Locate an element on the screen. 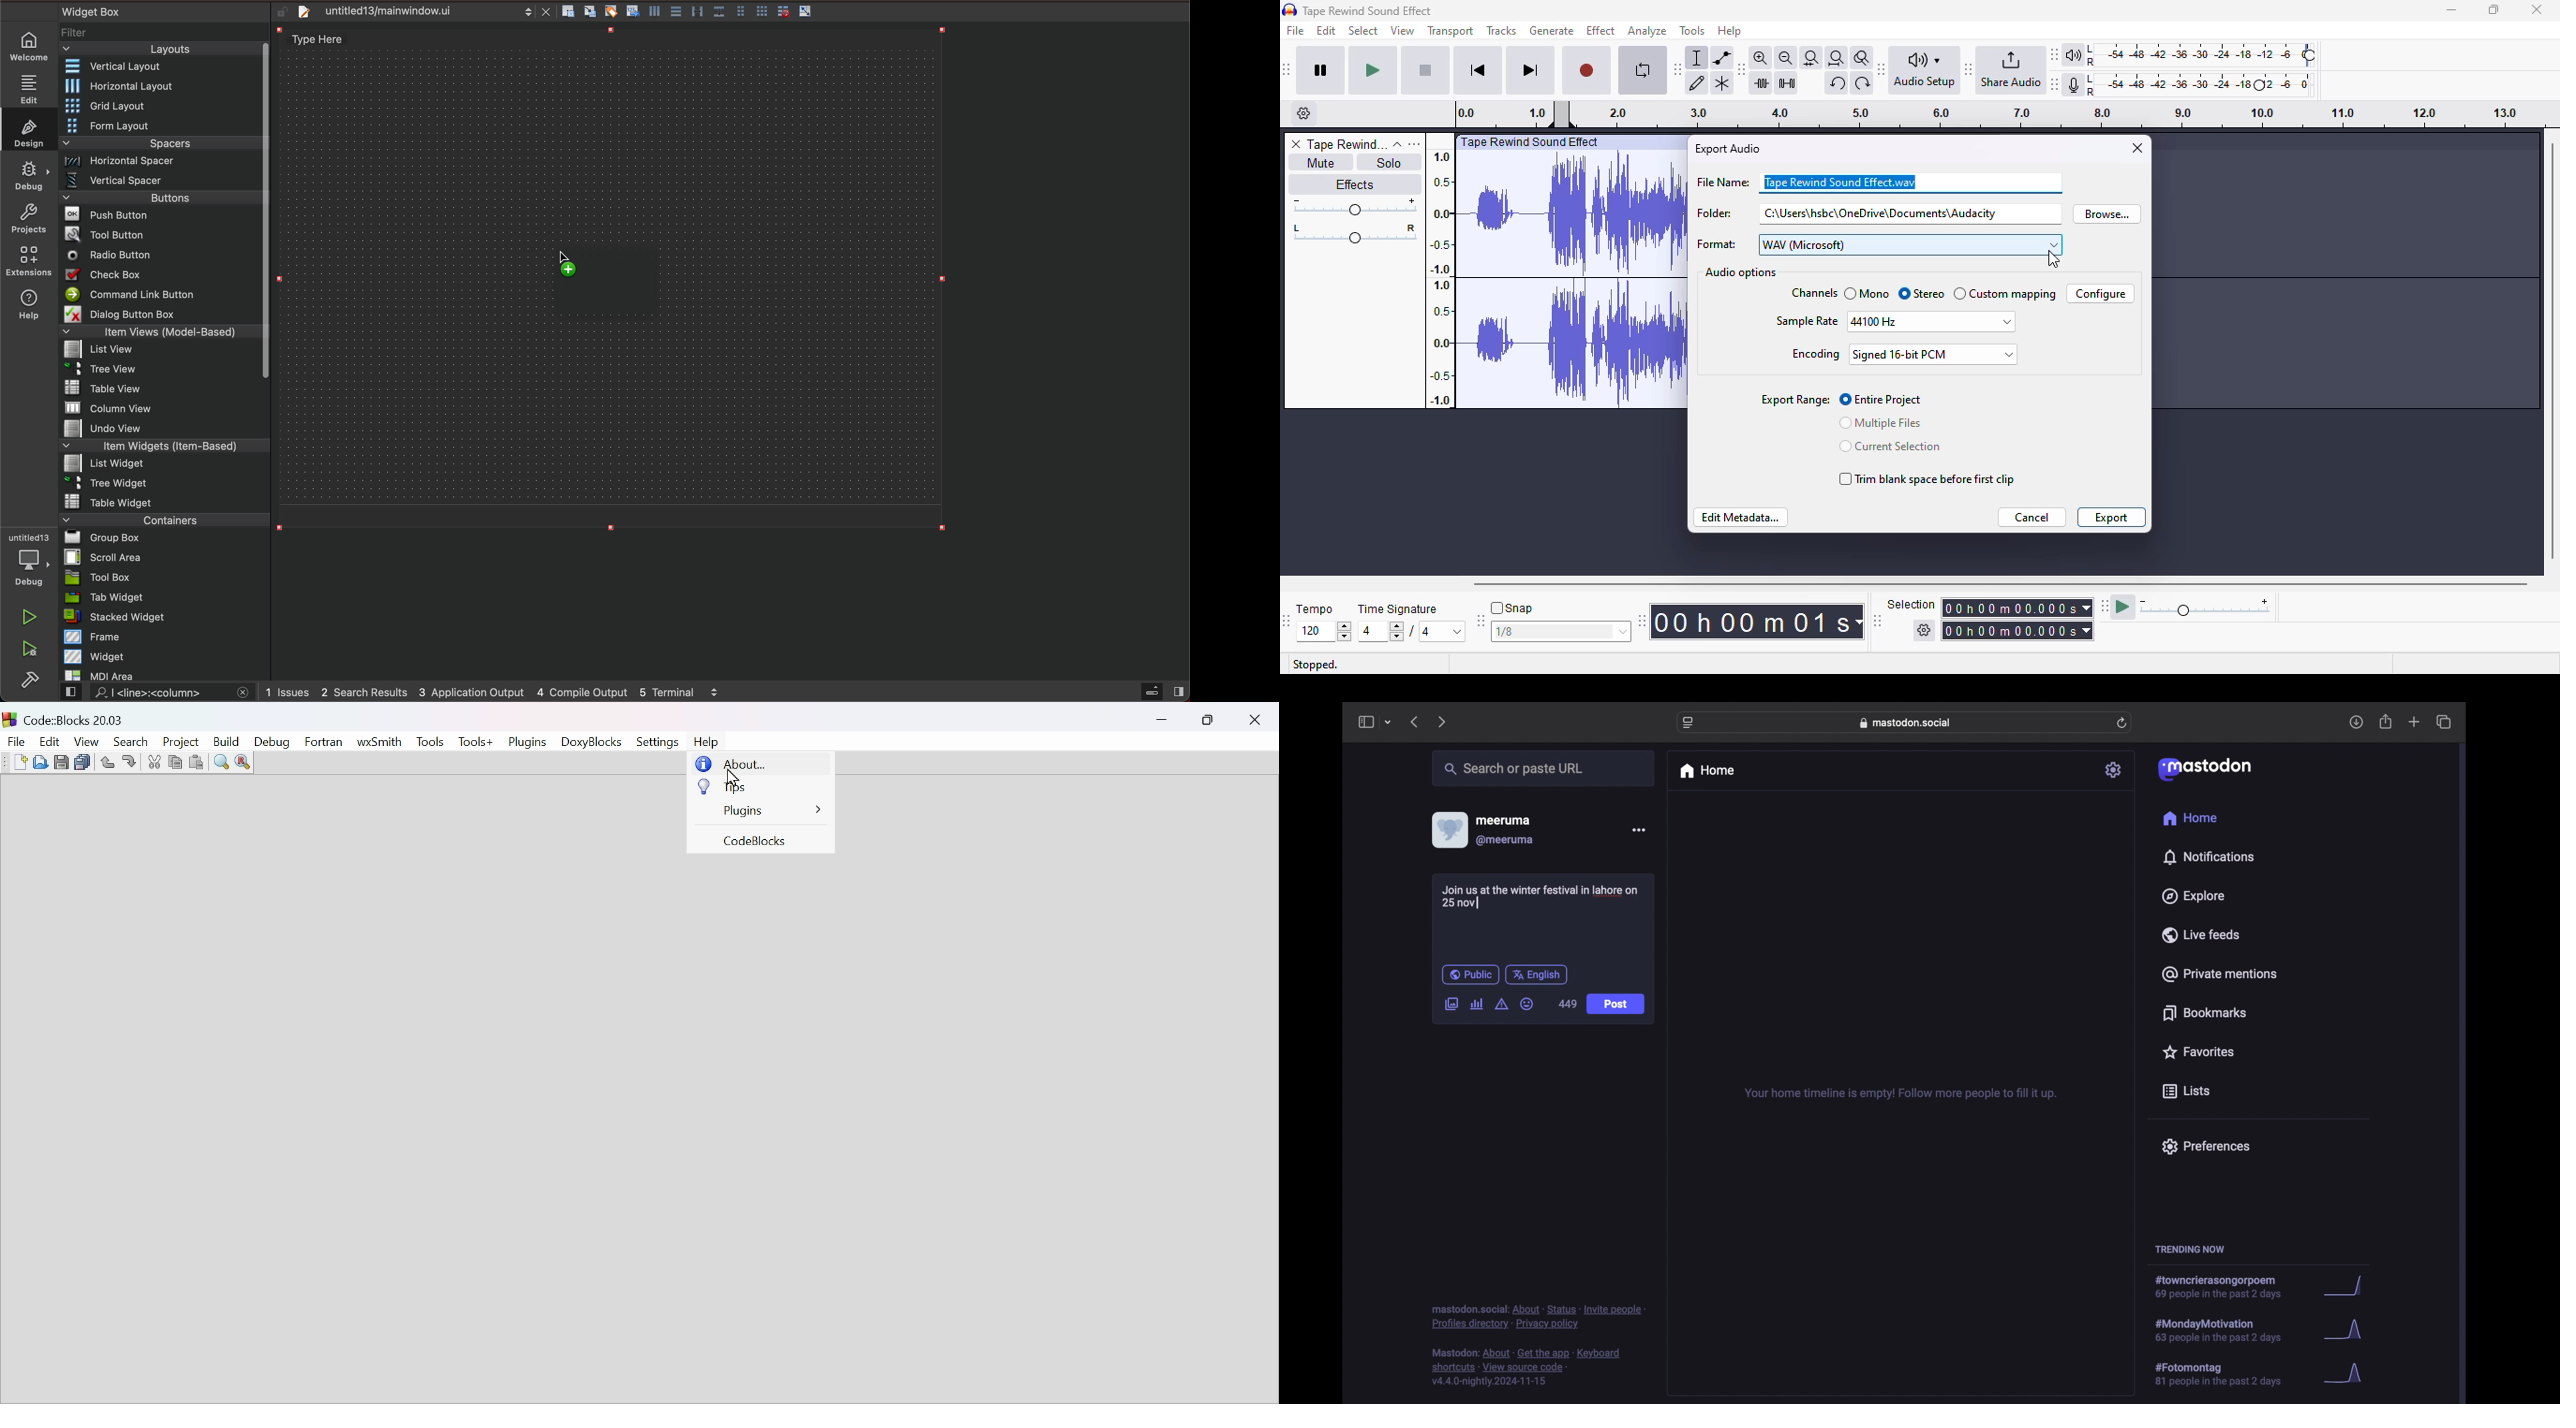 Image resolution: width=2576 pixels, height=1428 pixels. list widget is located at coordinates (162, 465).